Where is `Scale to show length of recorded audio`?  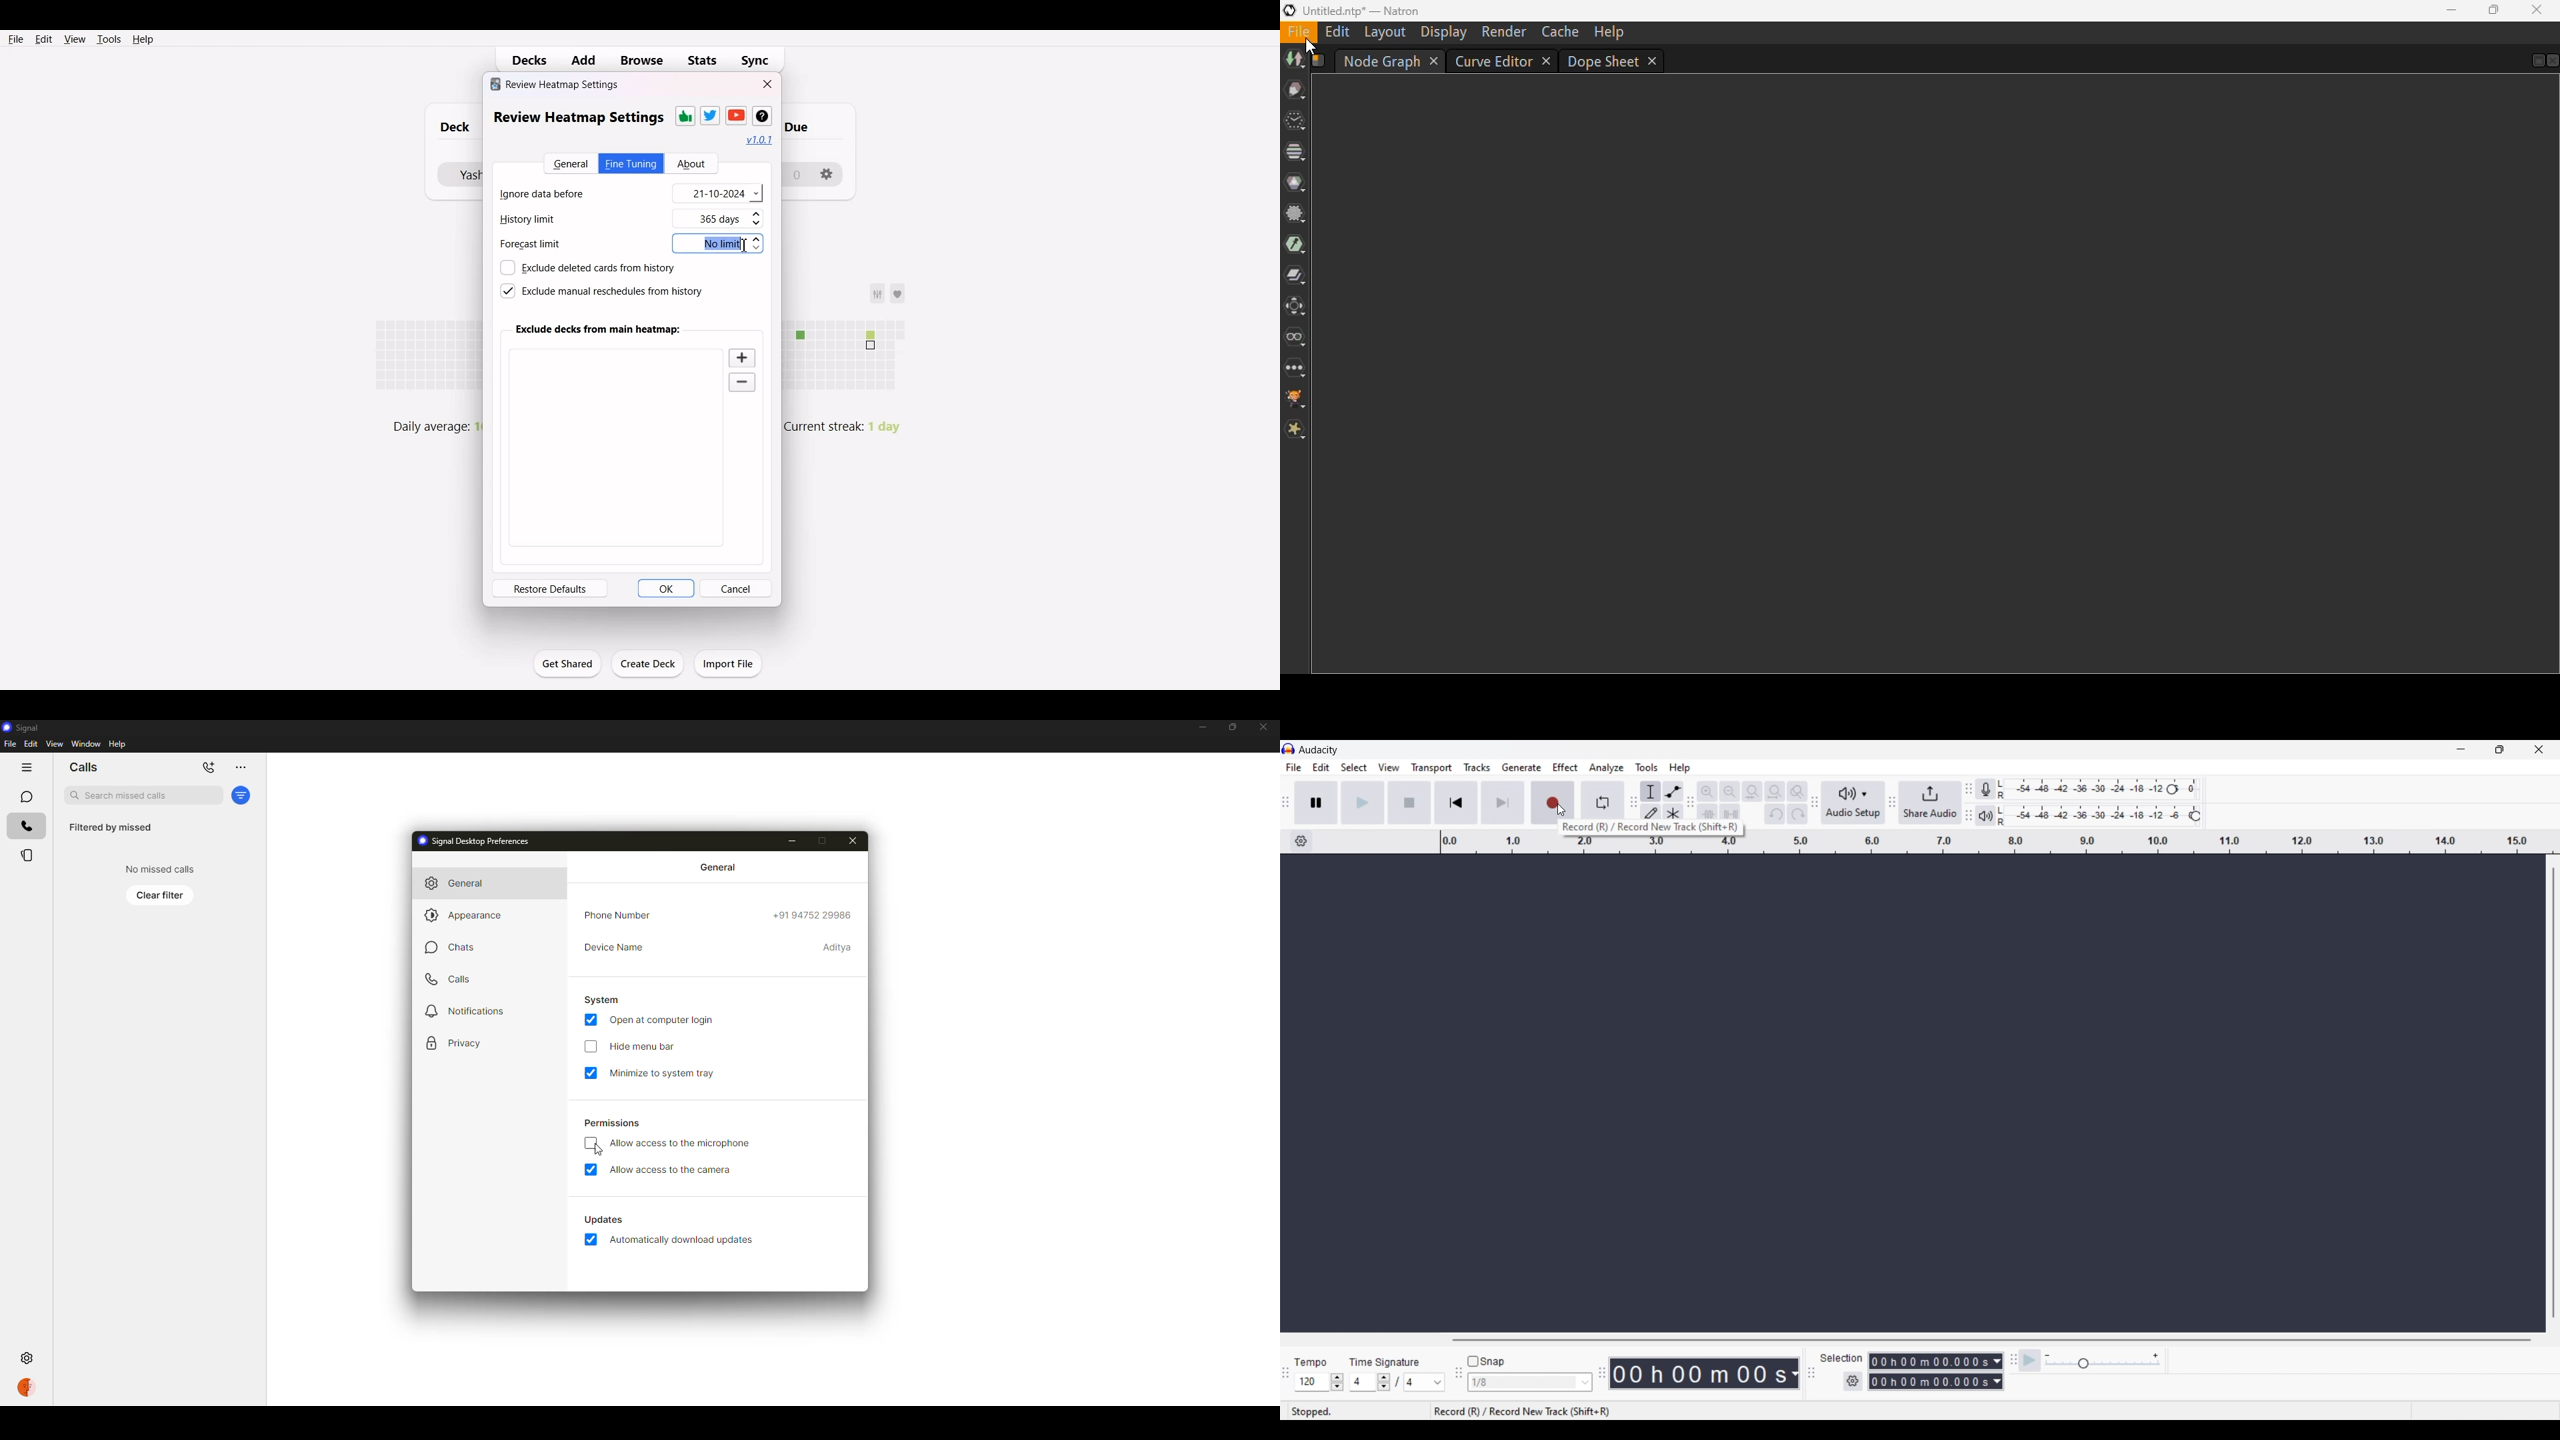 Scale to show length of recorded audio is located at coordinates (1999, 845).